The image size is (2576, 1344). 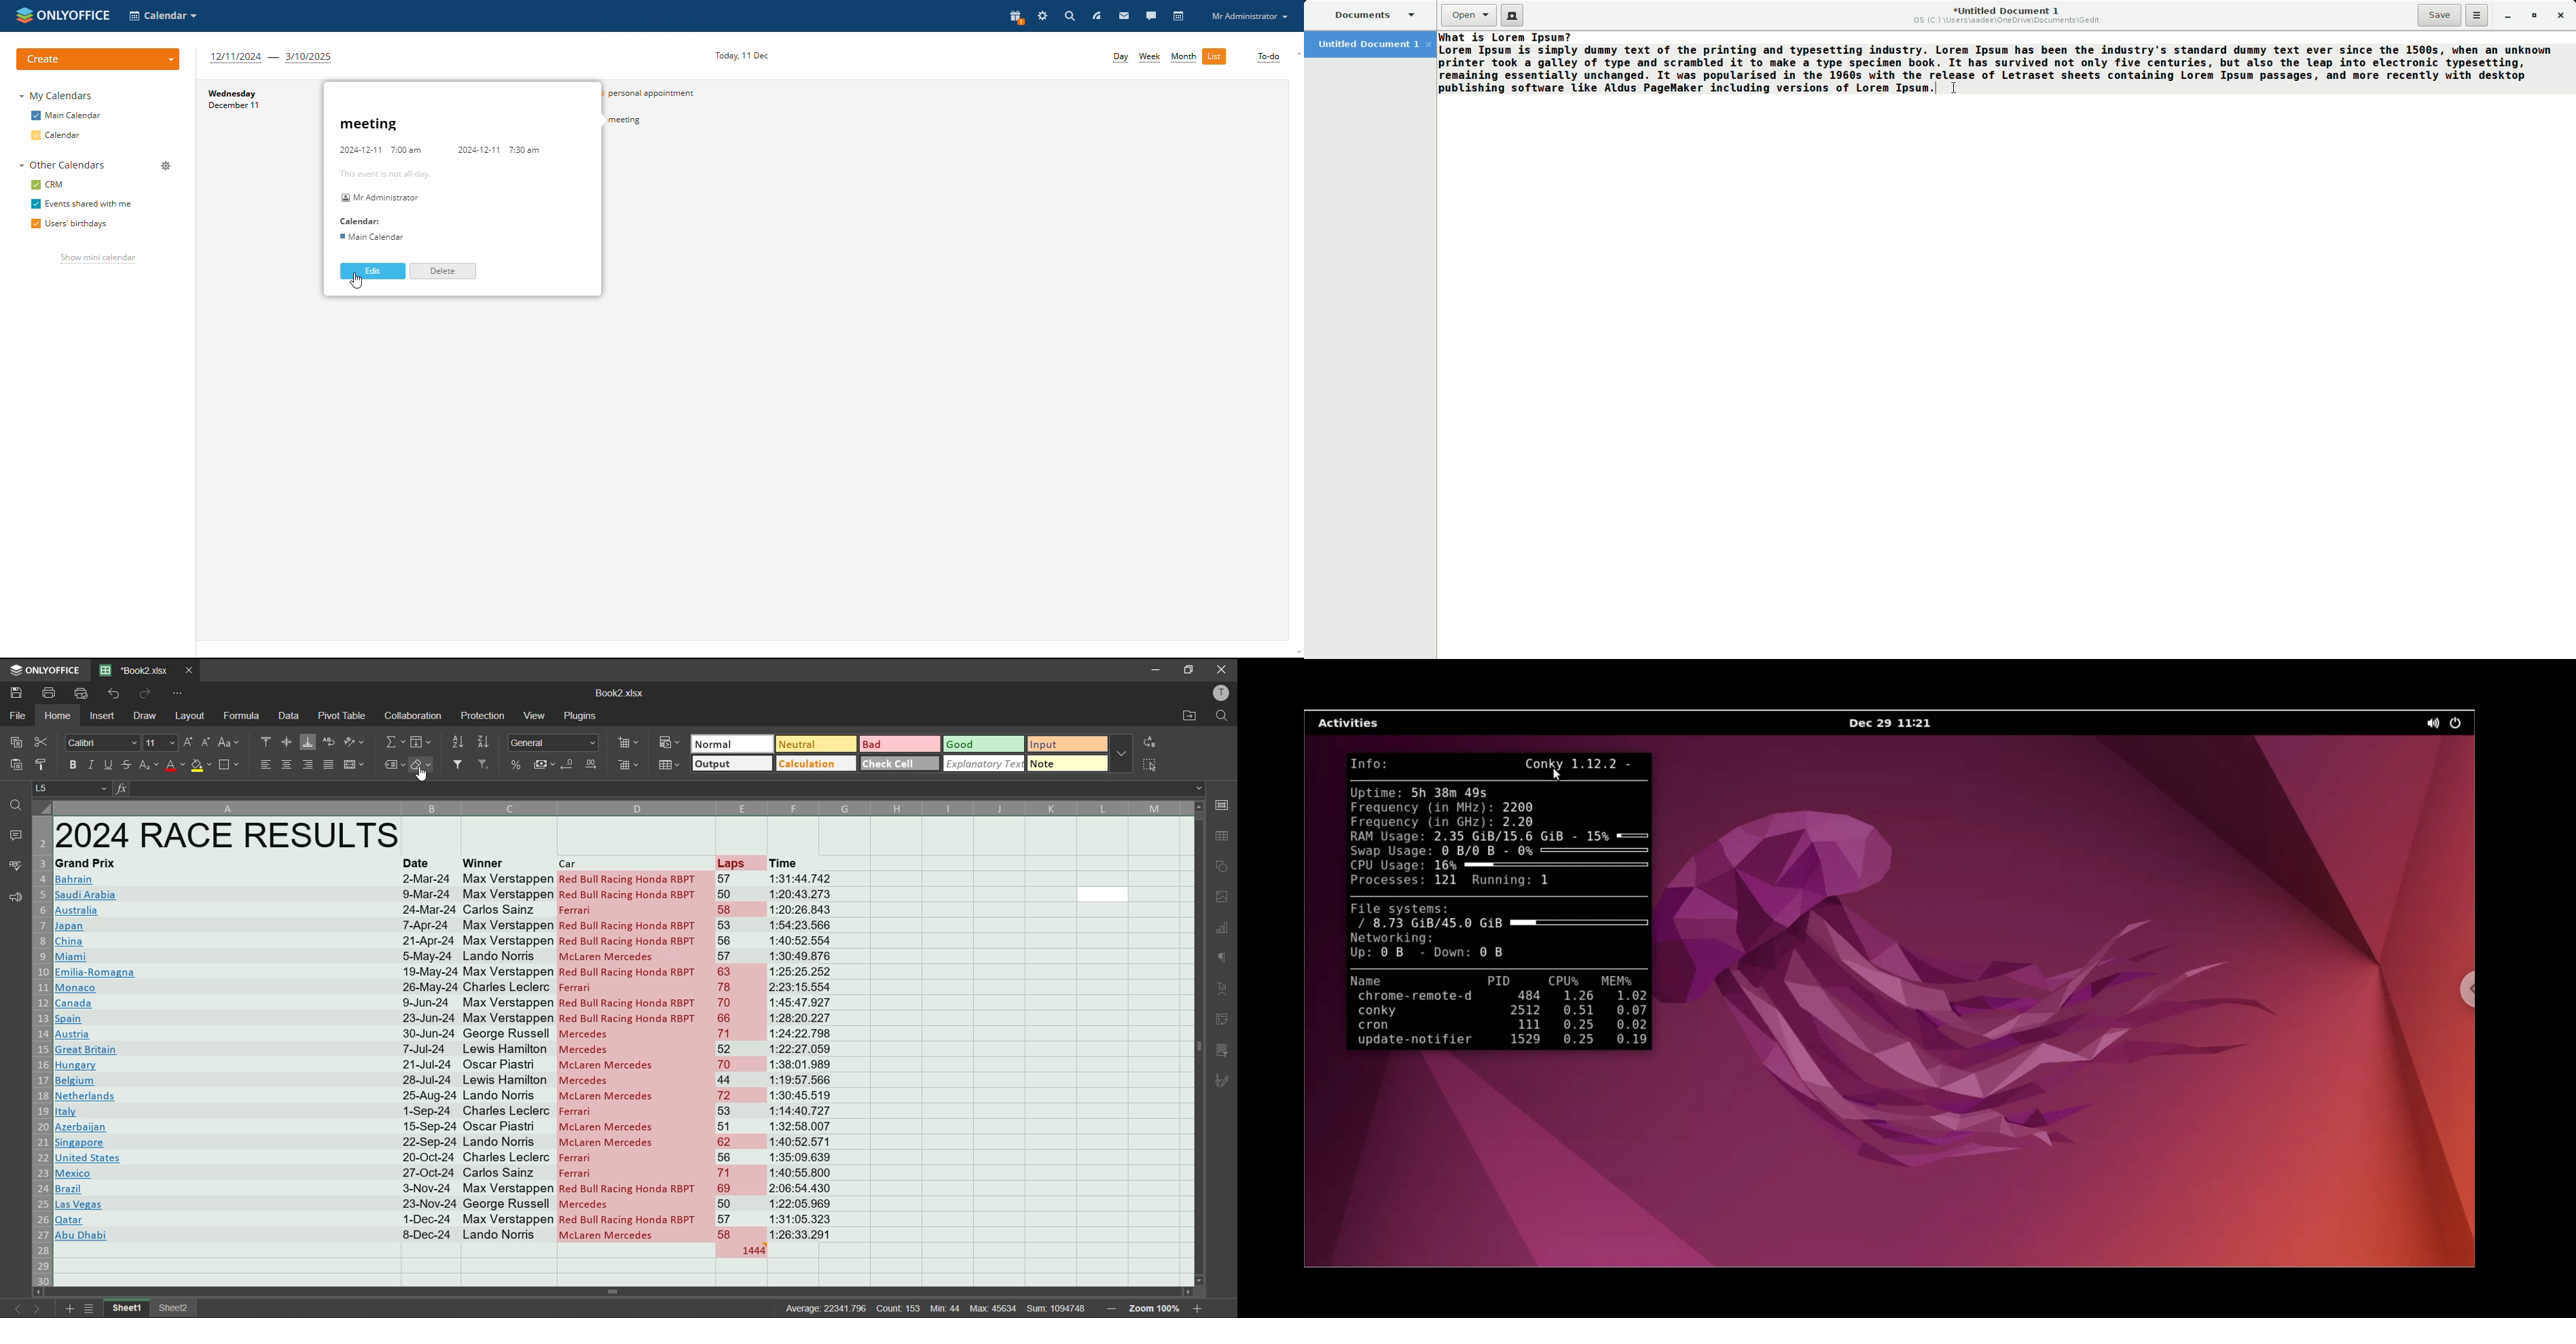 What do you see at coordinates (373, 271) in the screenshot?
I see `edit` at bounding box center [373, 271].